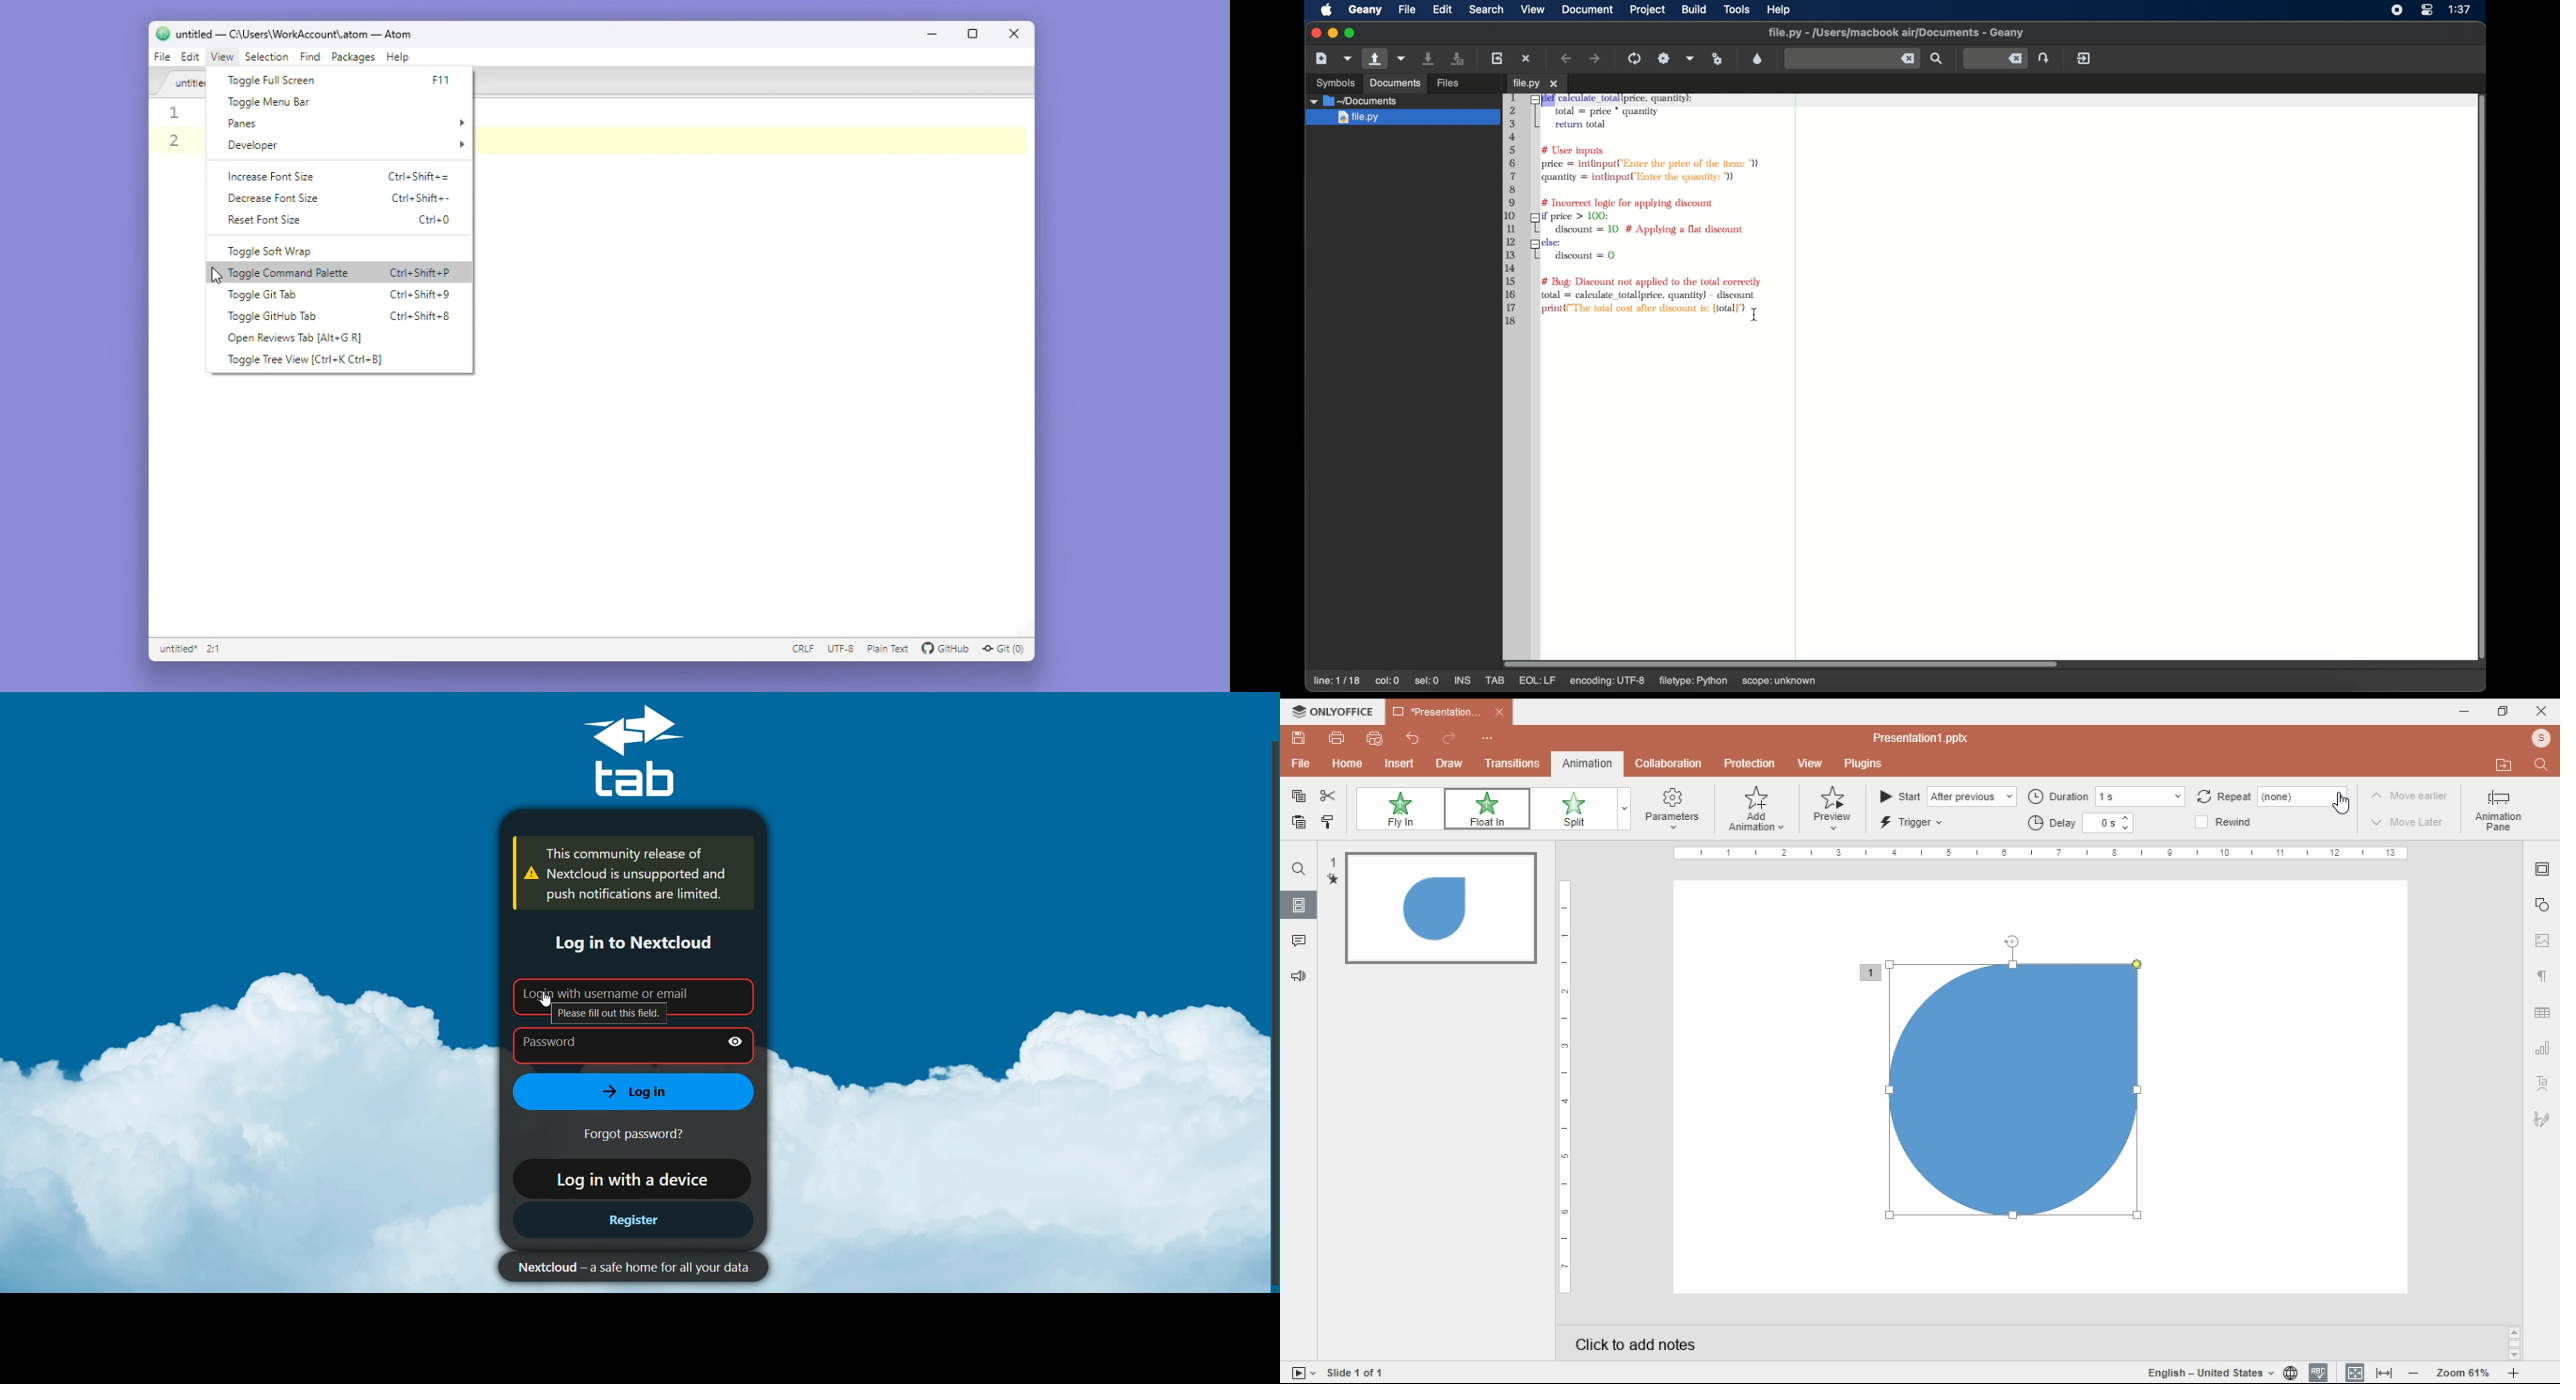 The width and height of the screenshot is (2576, 1400). What do you see at coordinates (1670, 808) in the screenshot?
I see `parameters` at bounding box center [1670, 808].